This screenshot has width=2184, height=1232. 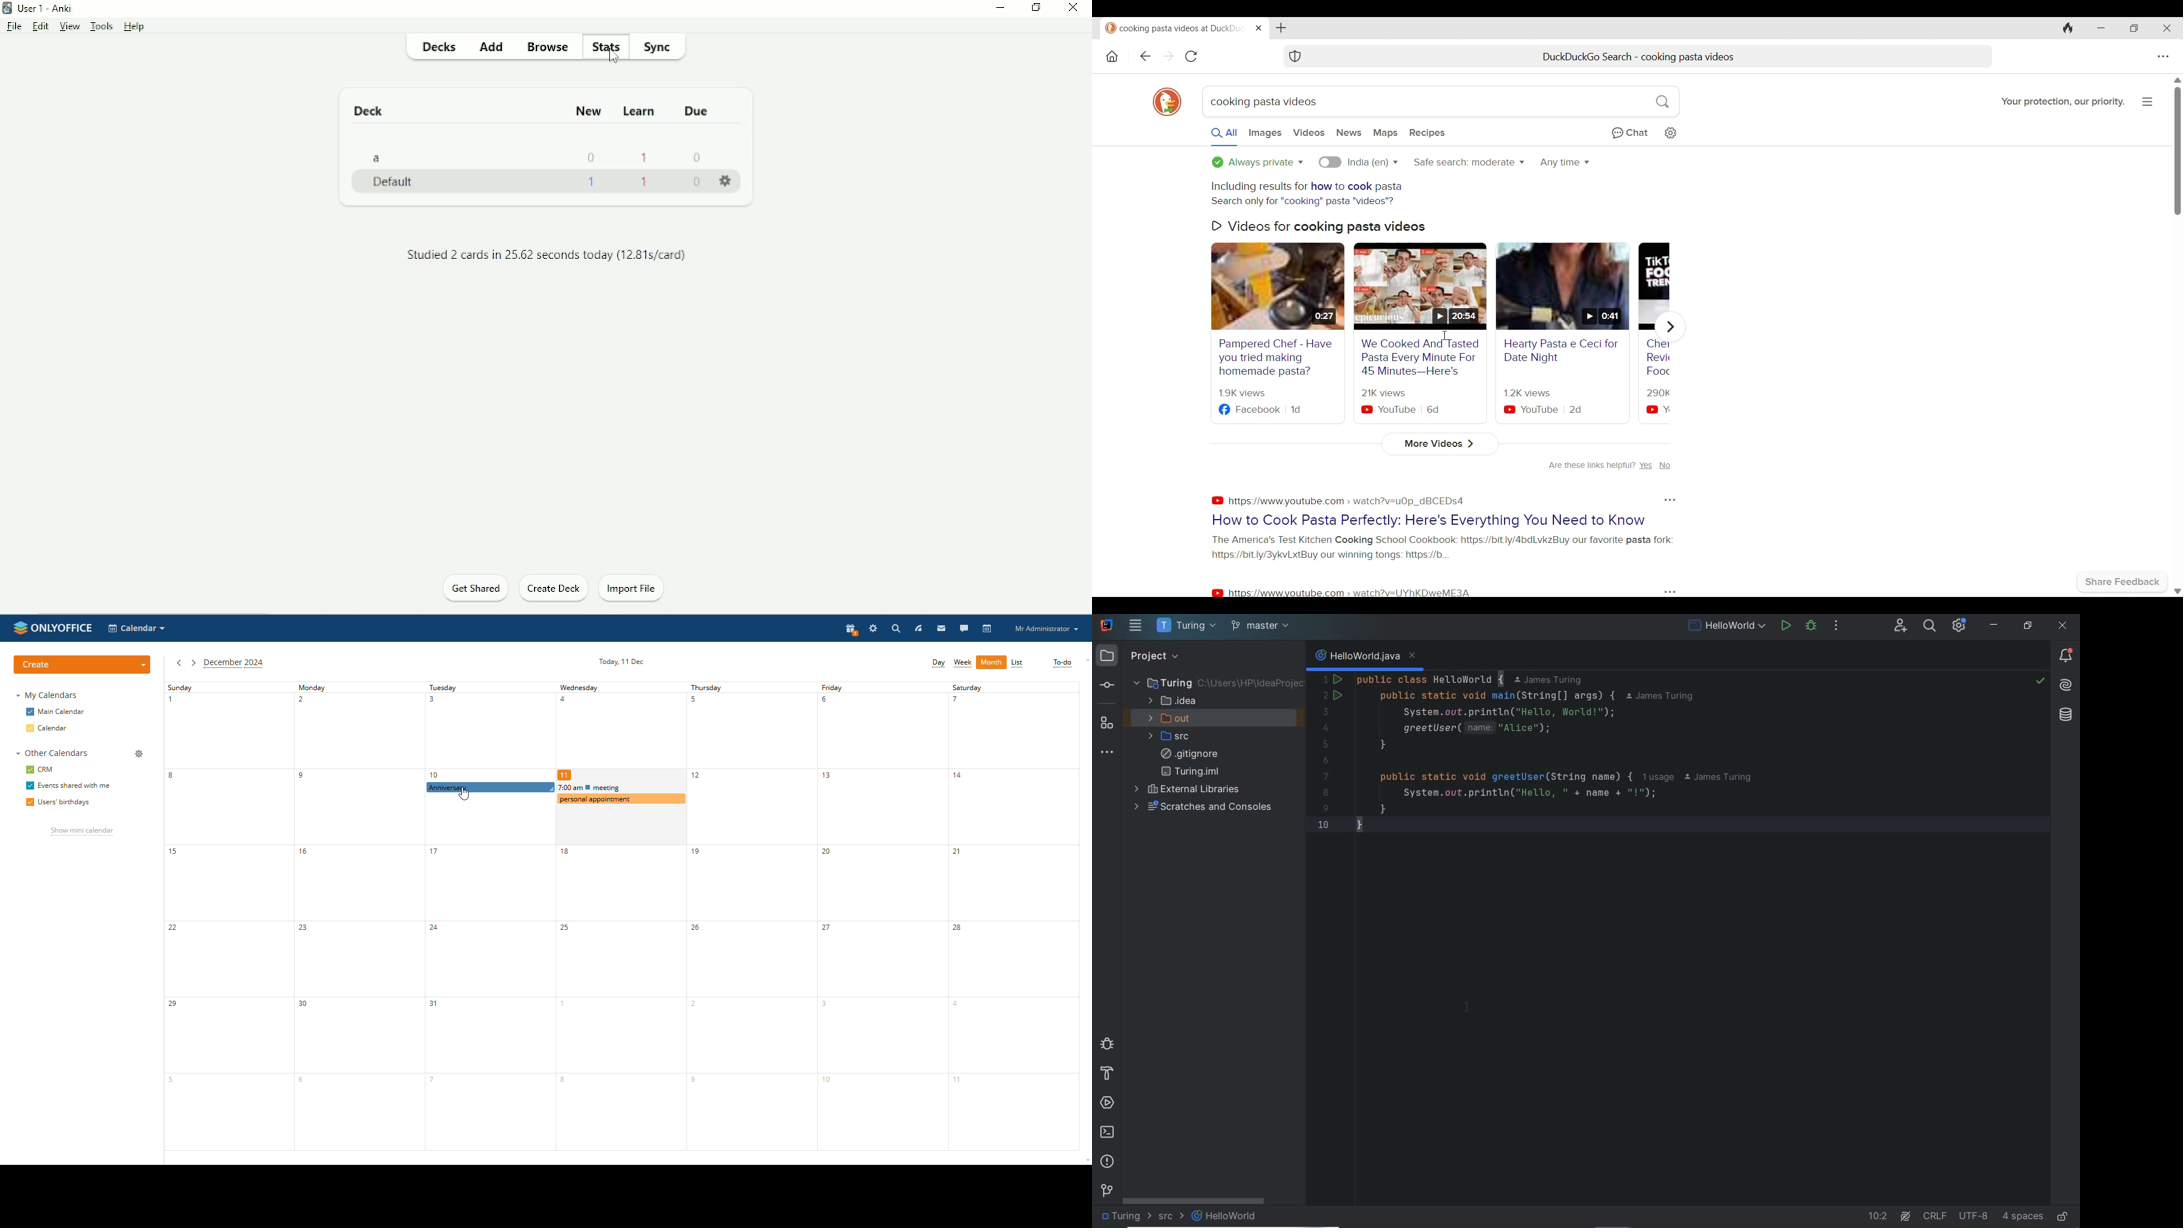 I want to click on Studied 2 cards in 25.62 seconds today (12.81s/card), so click(x=539, y=257).